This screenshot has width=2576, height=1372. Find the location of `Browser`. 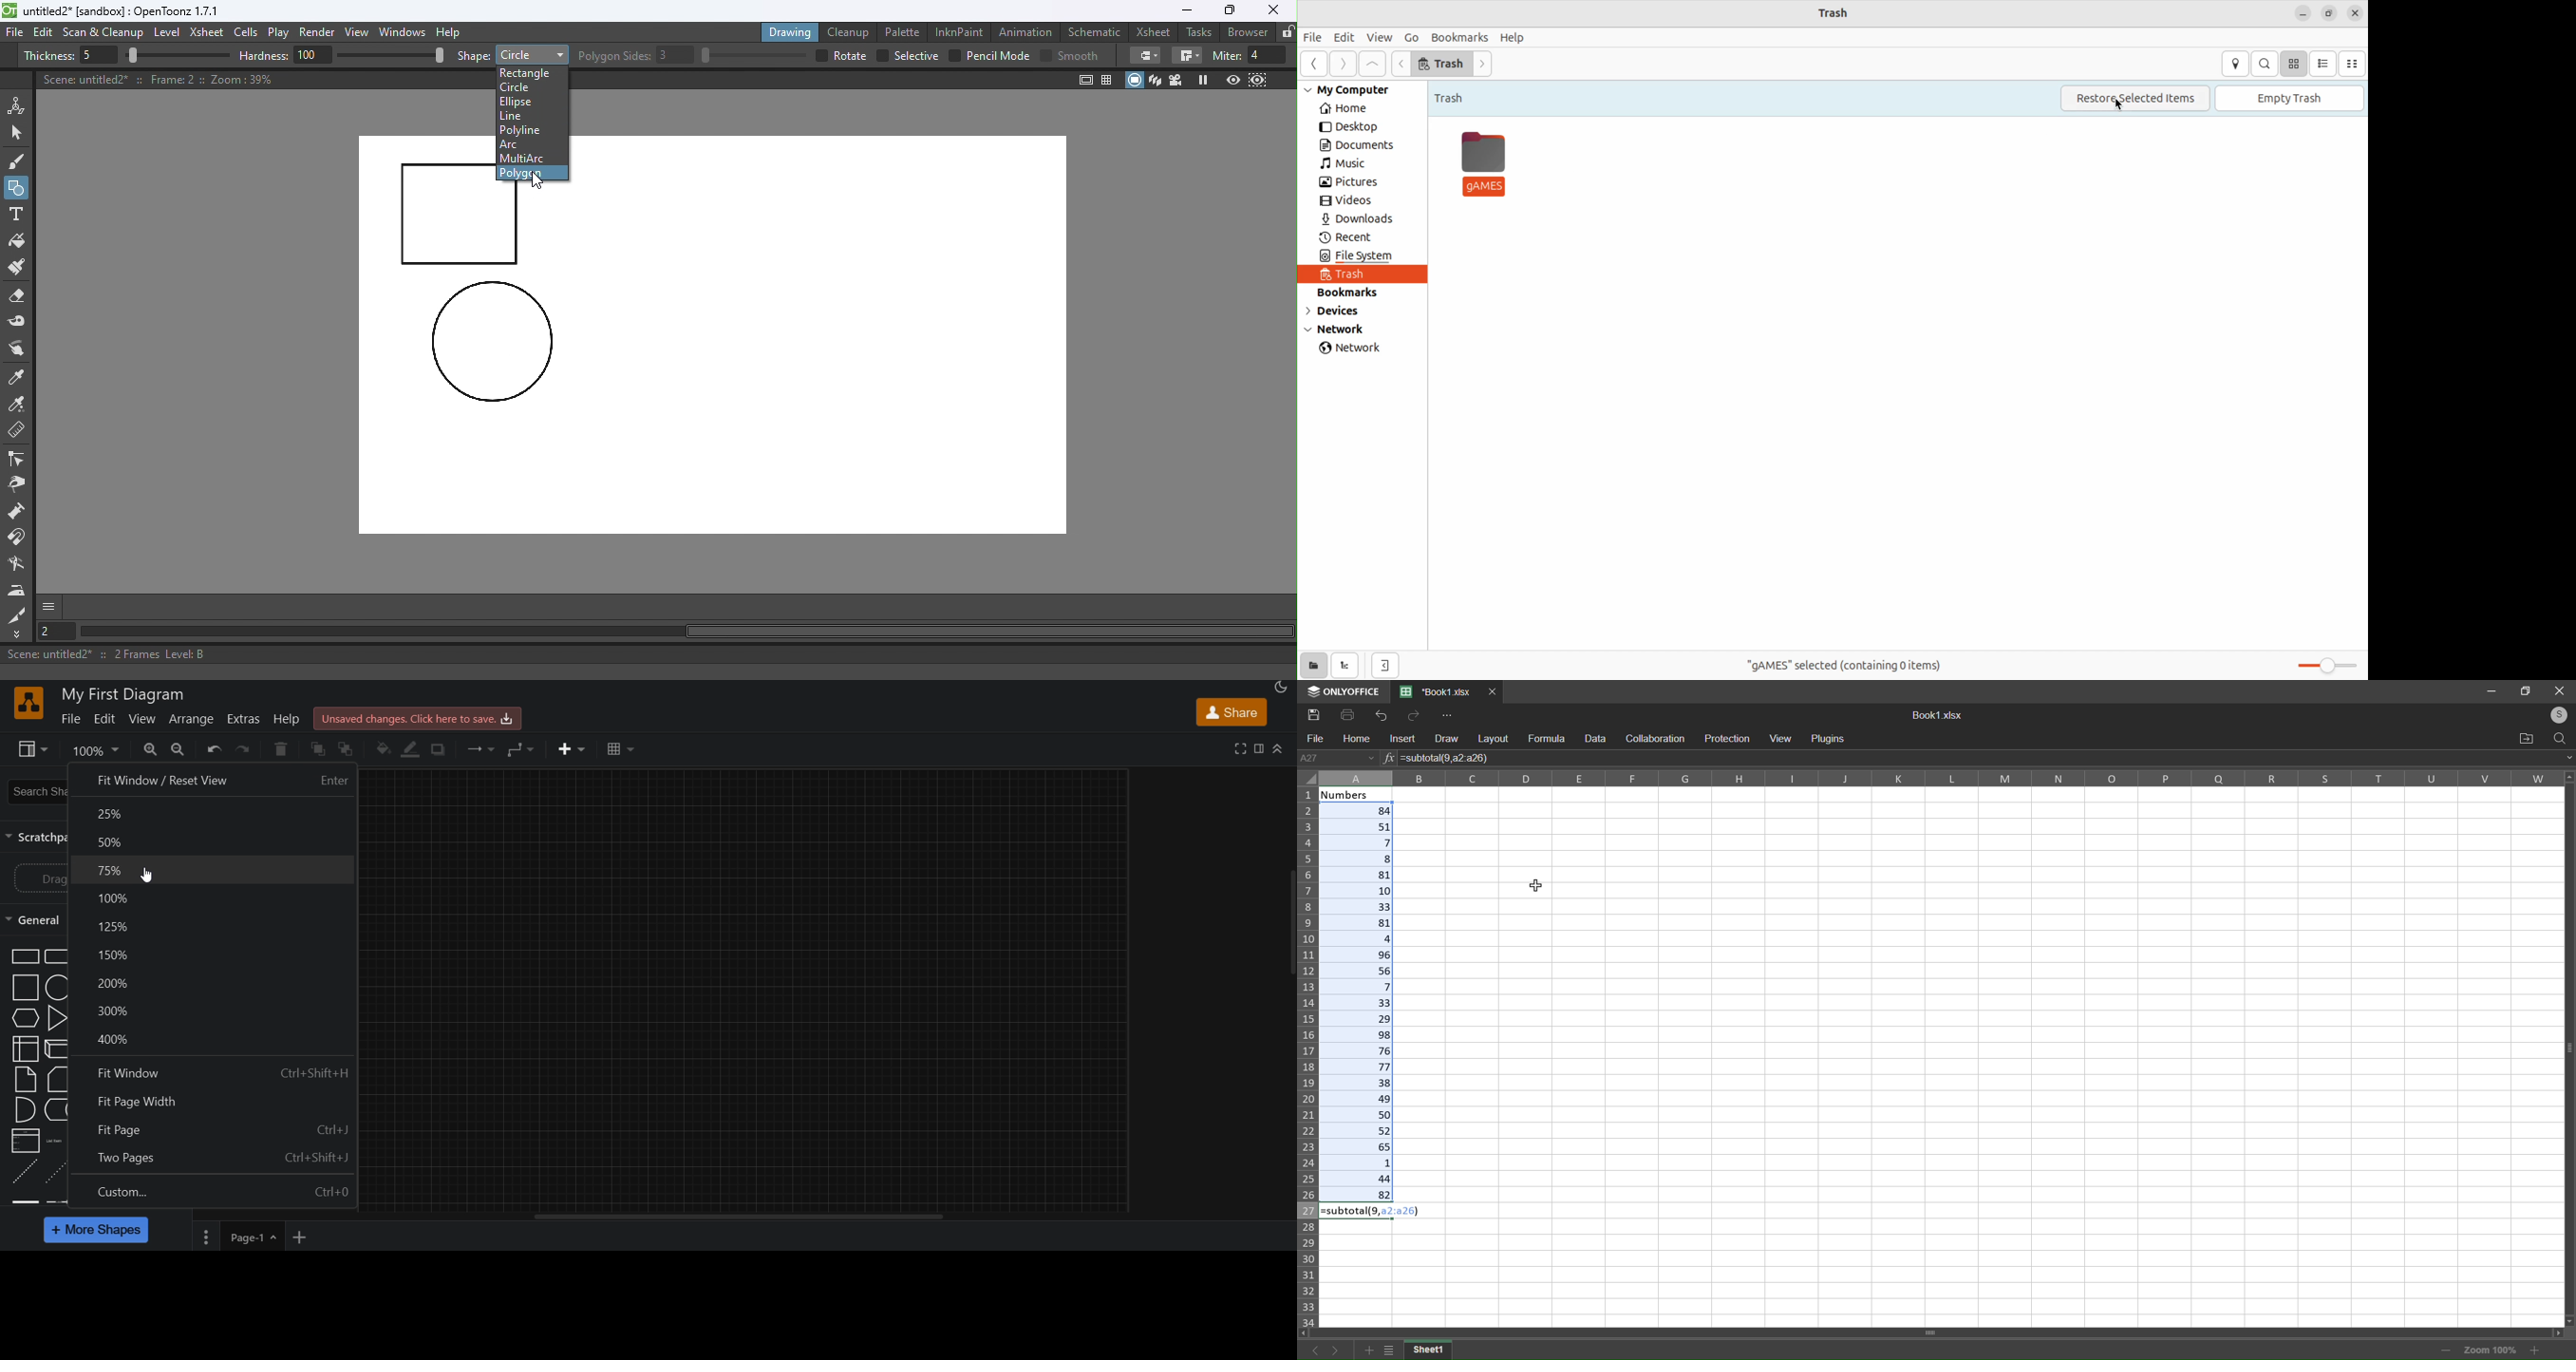

Browser is located at coordinates (1245, 31).